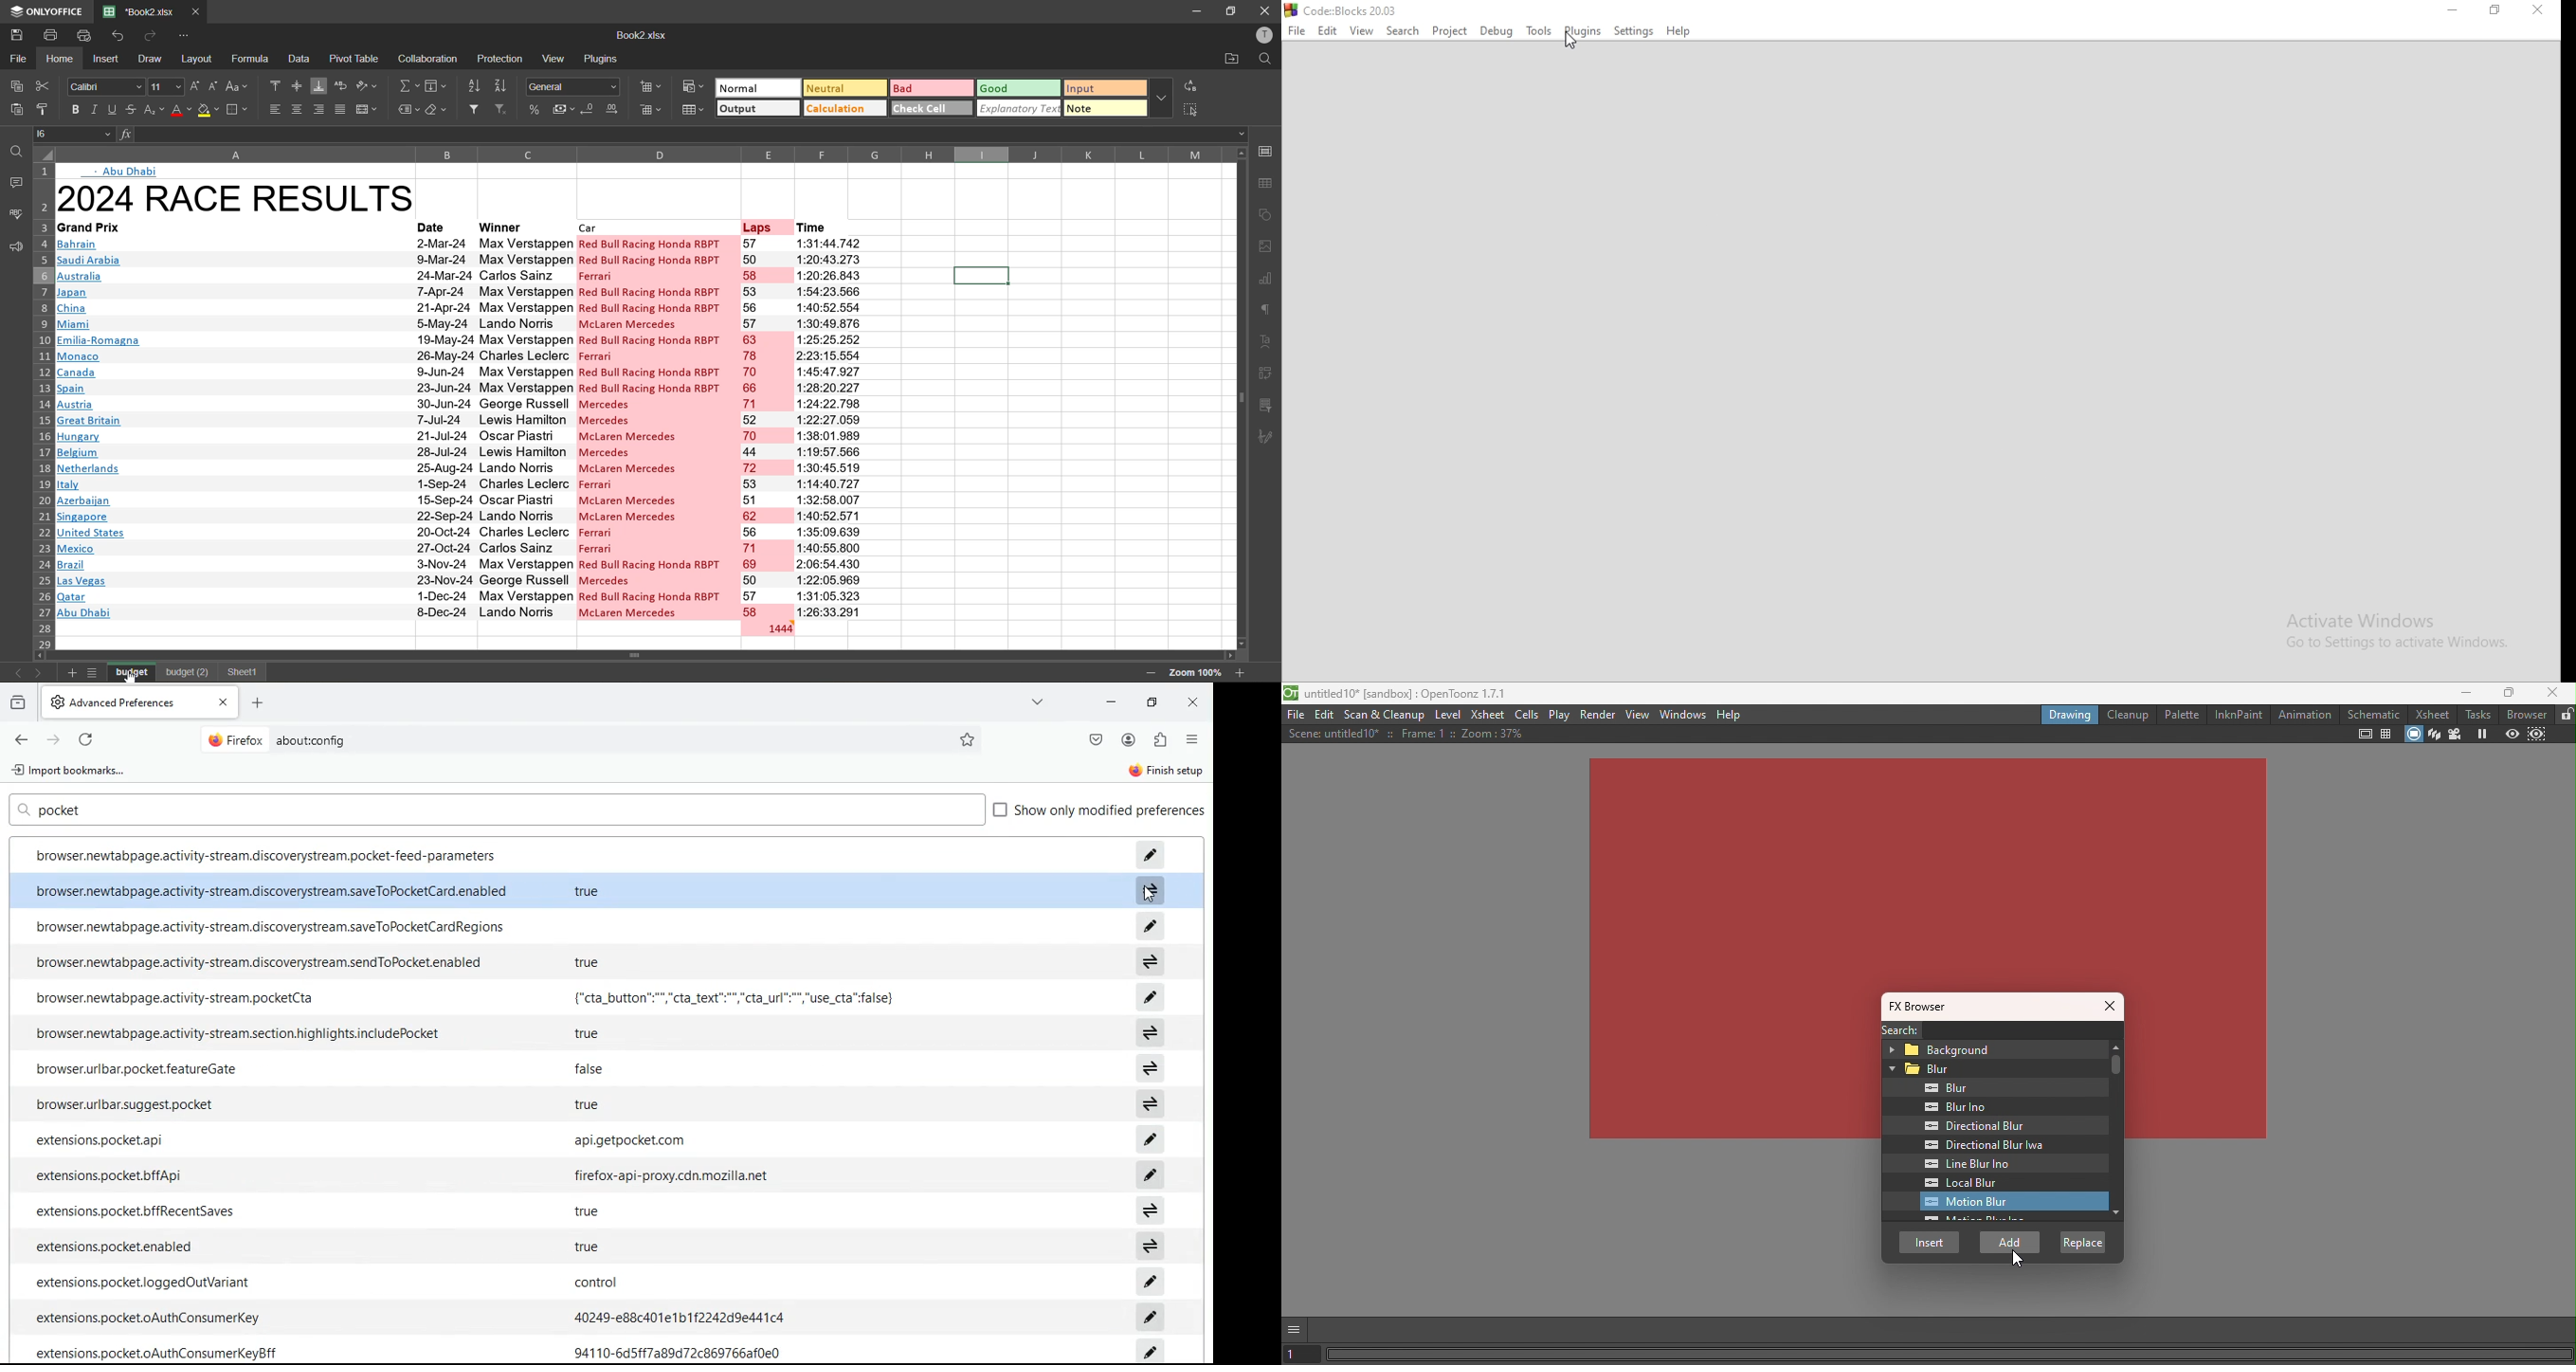 This screenshot has width=2576, height=1372. Describe the element at coordinates (1099, 812) in the screenshot. I see `show preferences` at that location.